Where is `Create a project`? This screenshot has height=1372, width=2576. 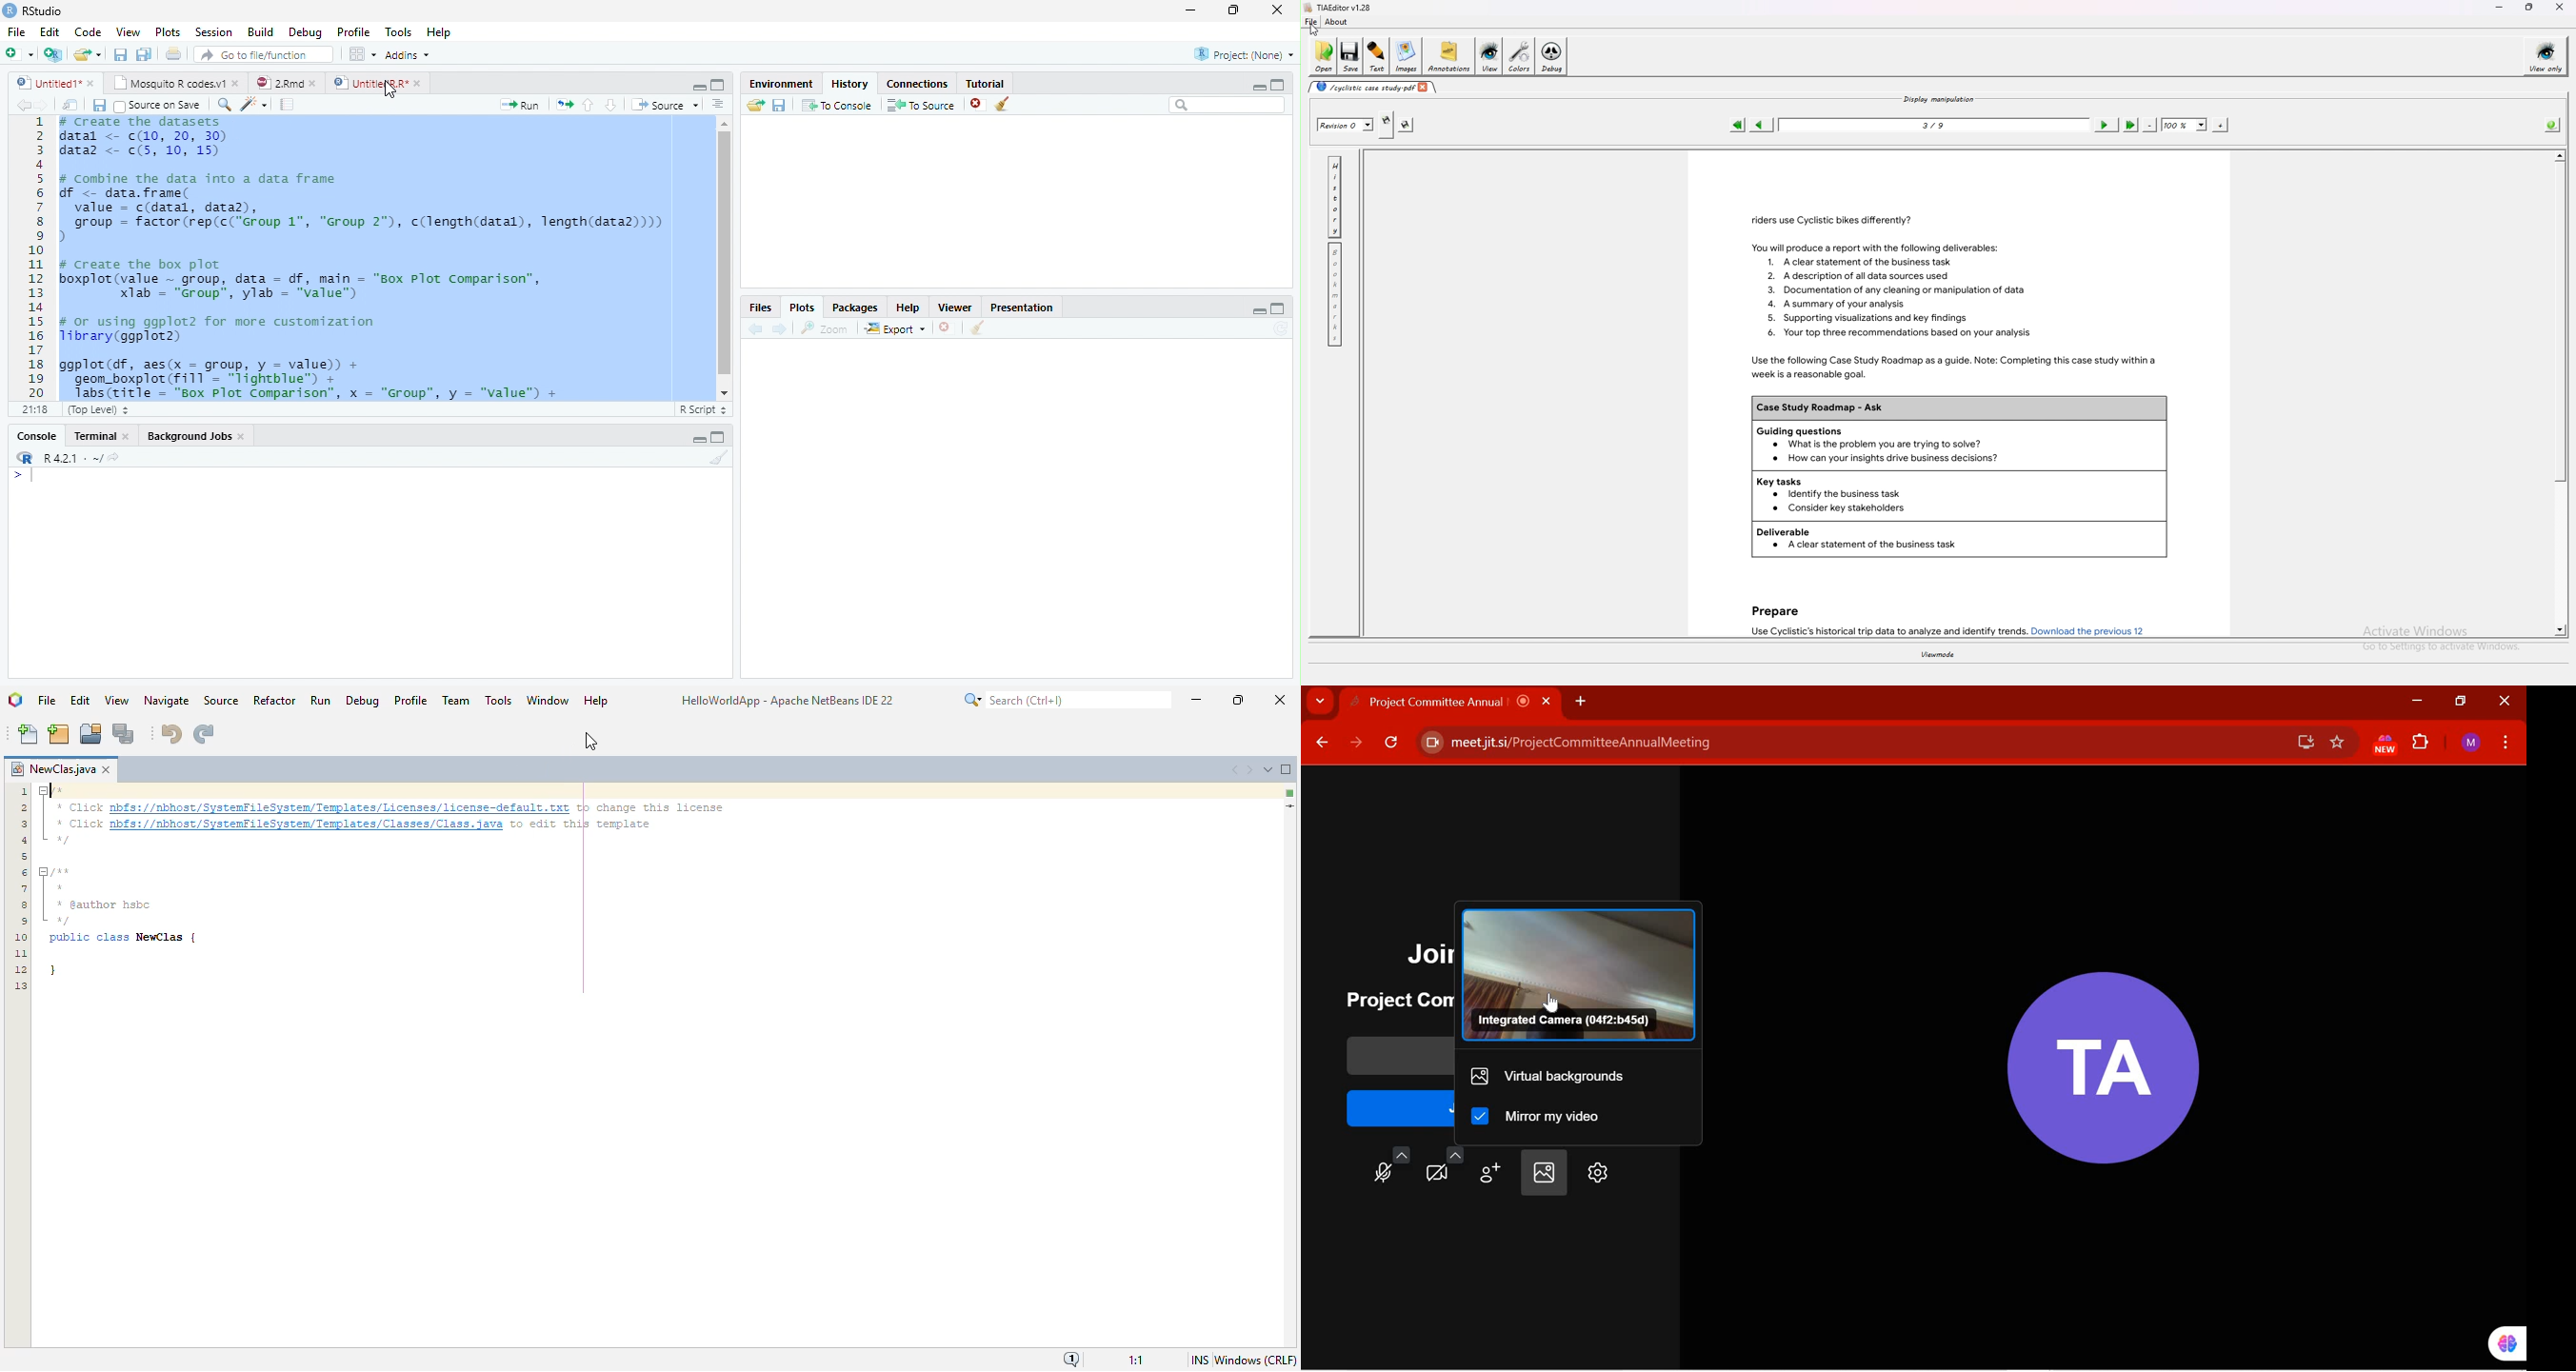 Create a project is located at coordinates (54, 53).